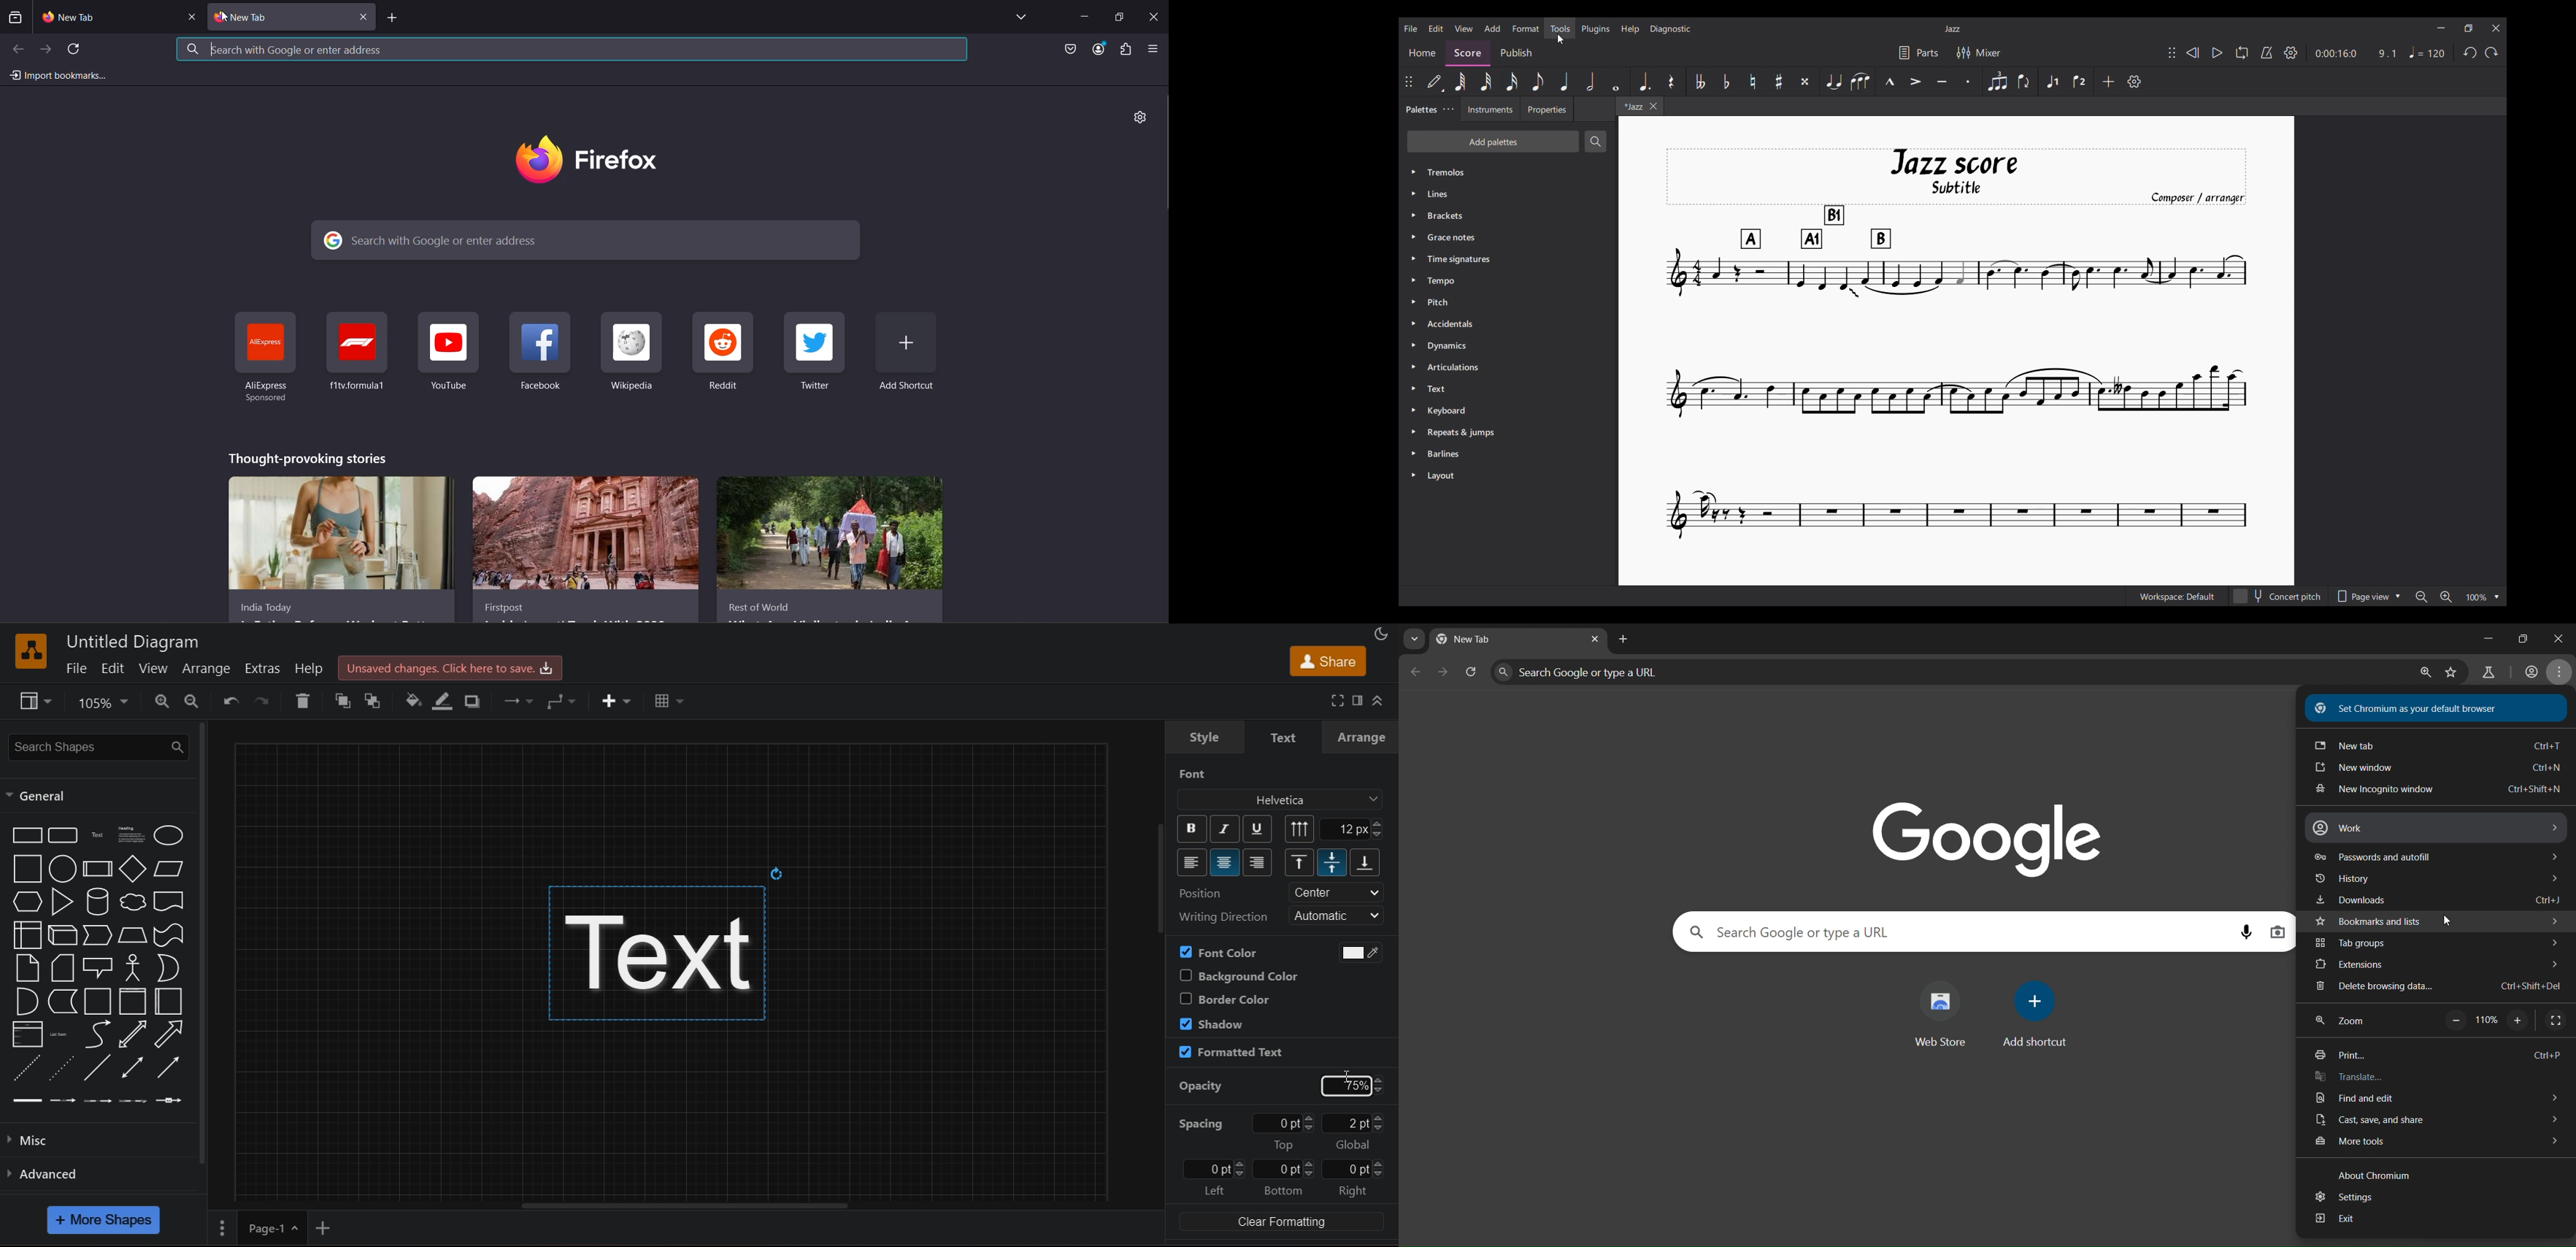 This screenshot has width=2576, height=1260. Describe the element at coordinates (1354, 1192) in the screenshot. I see `right` at that location.